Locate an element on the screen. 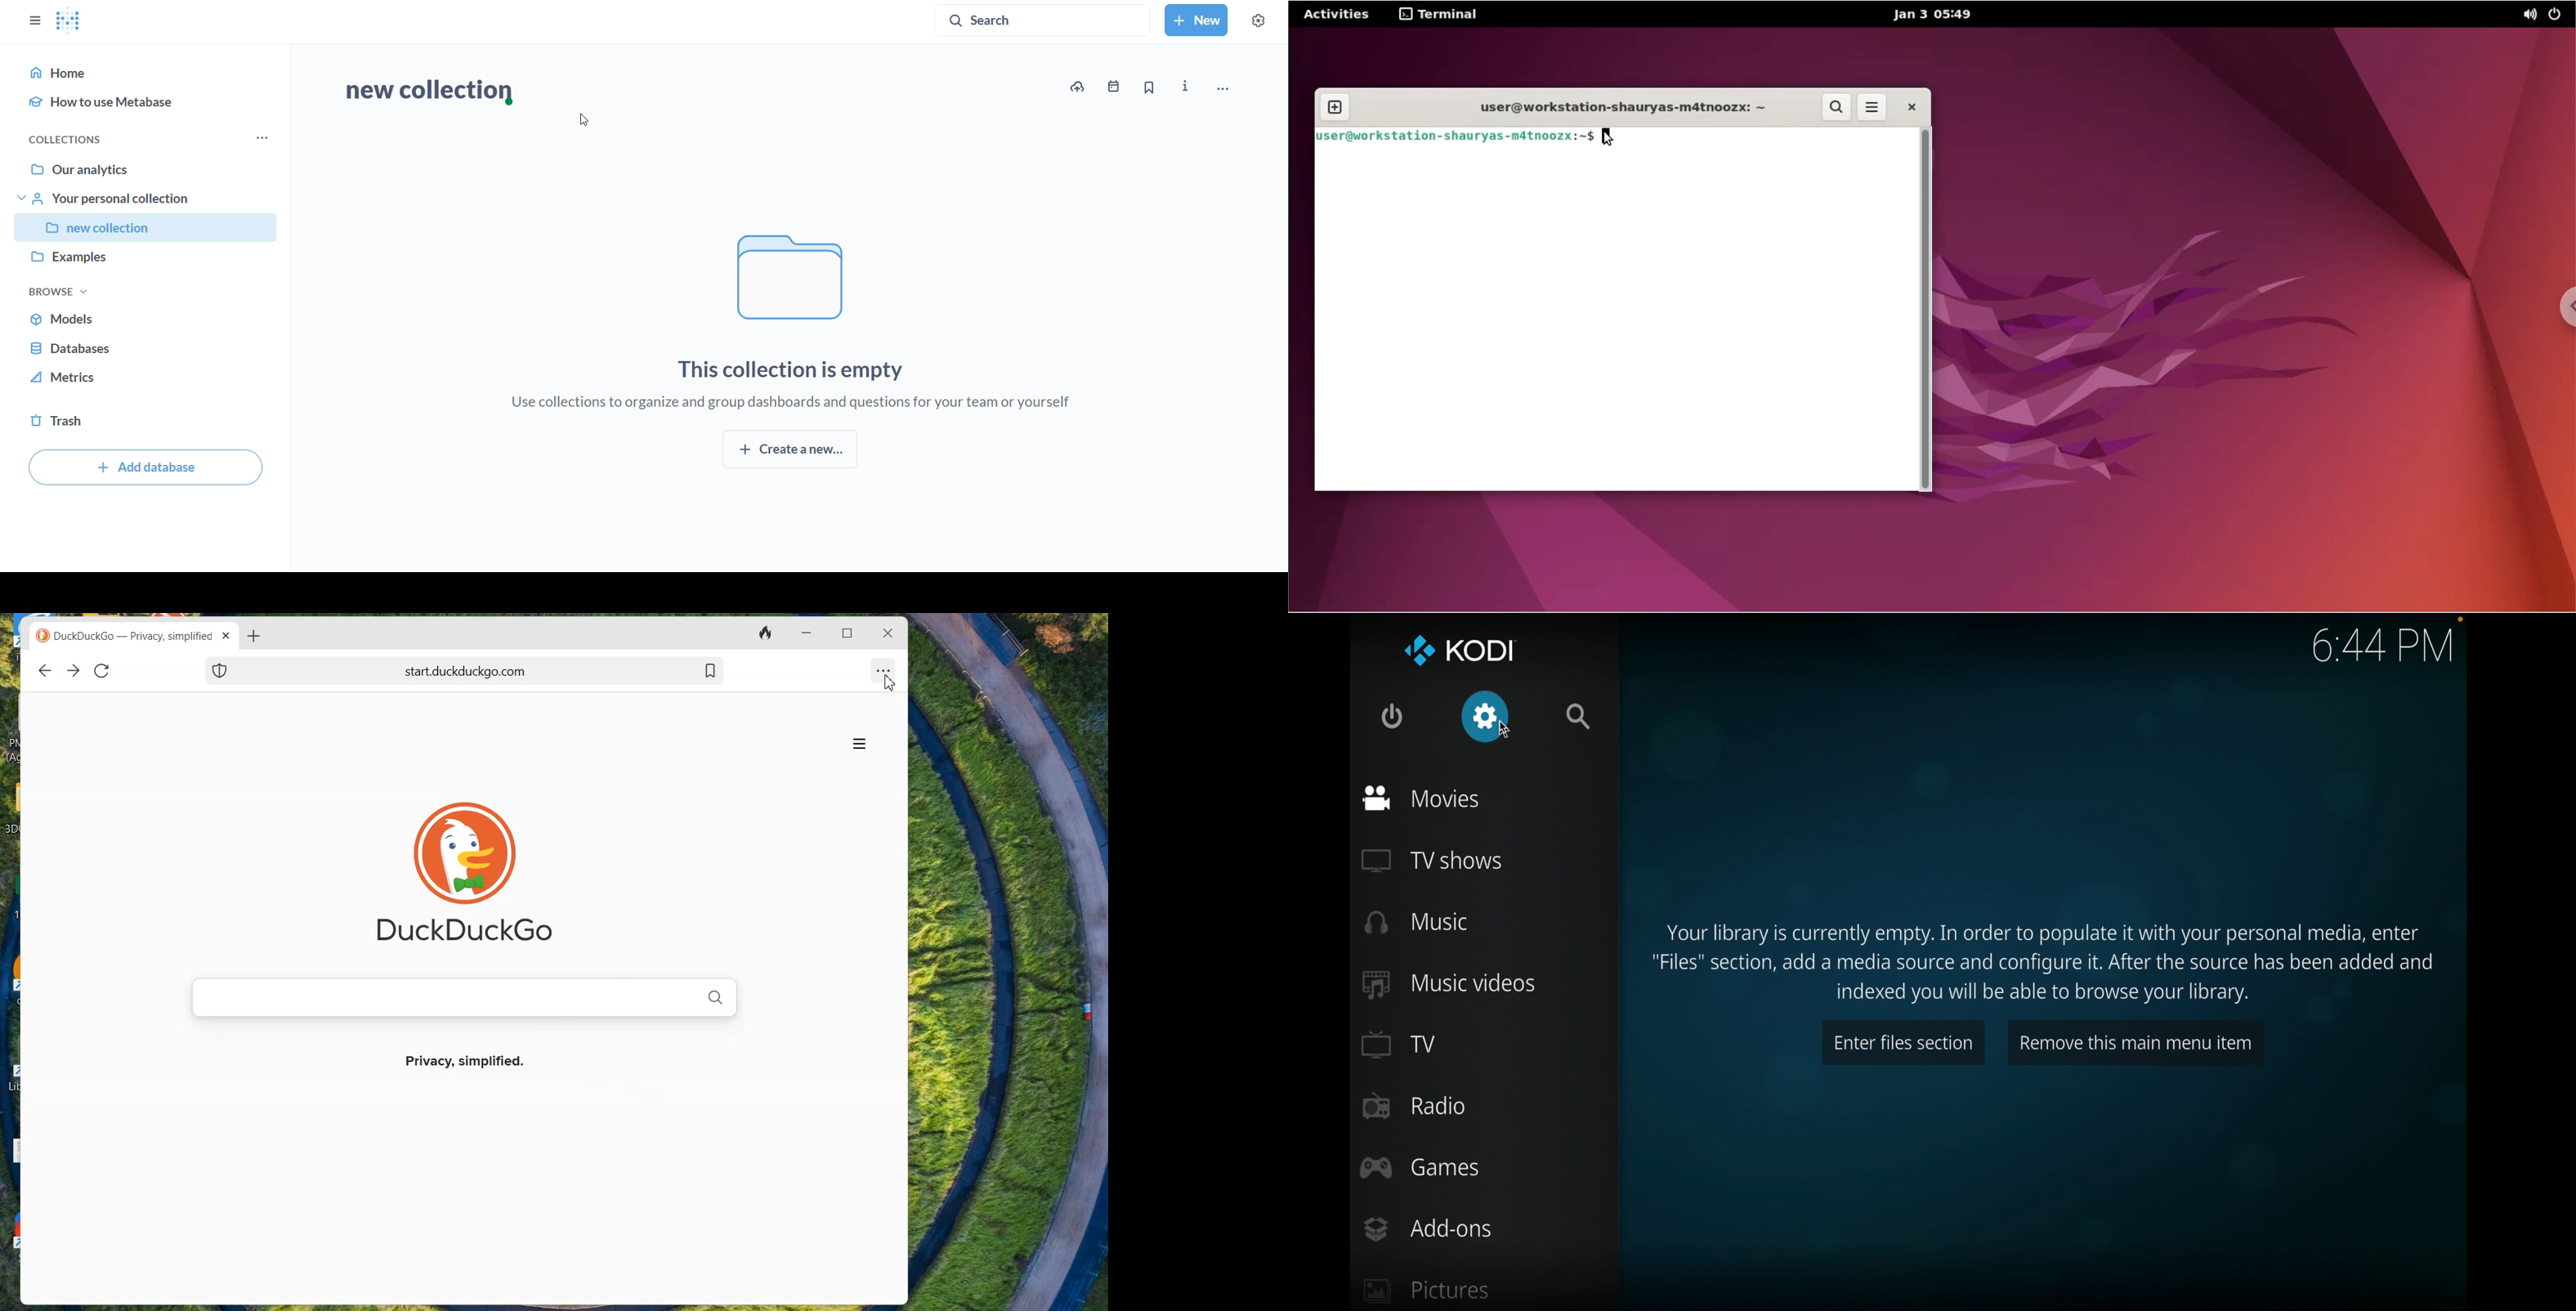 This screenshot has width=2576, height=1316. music is located at coordinates (1417, 922).